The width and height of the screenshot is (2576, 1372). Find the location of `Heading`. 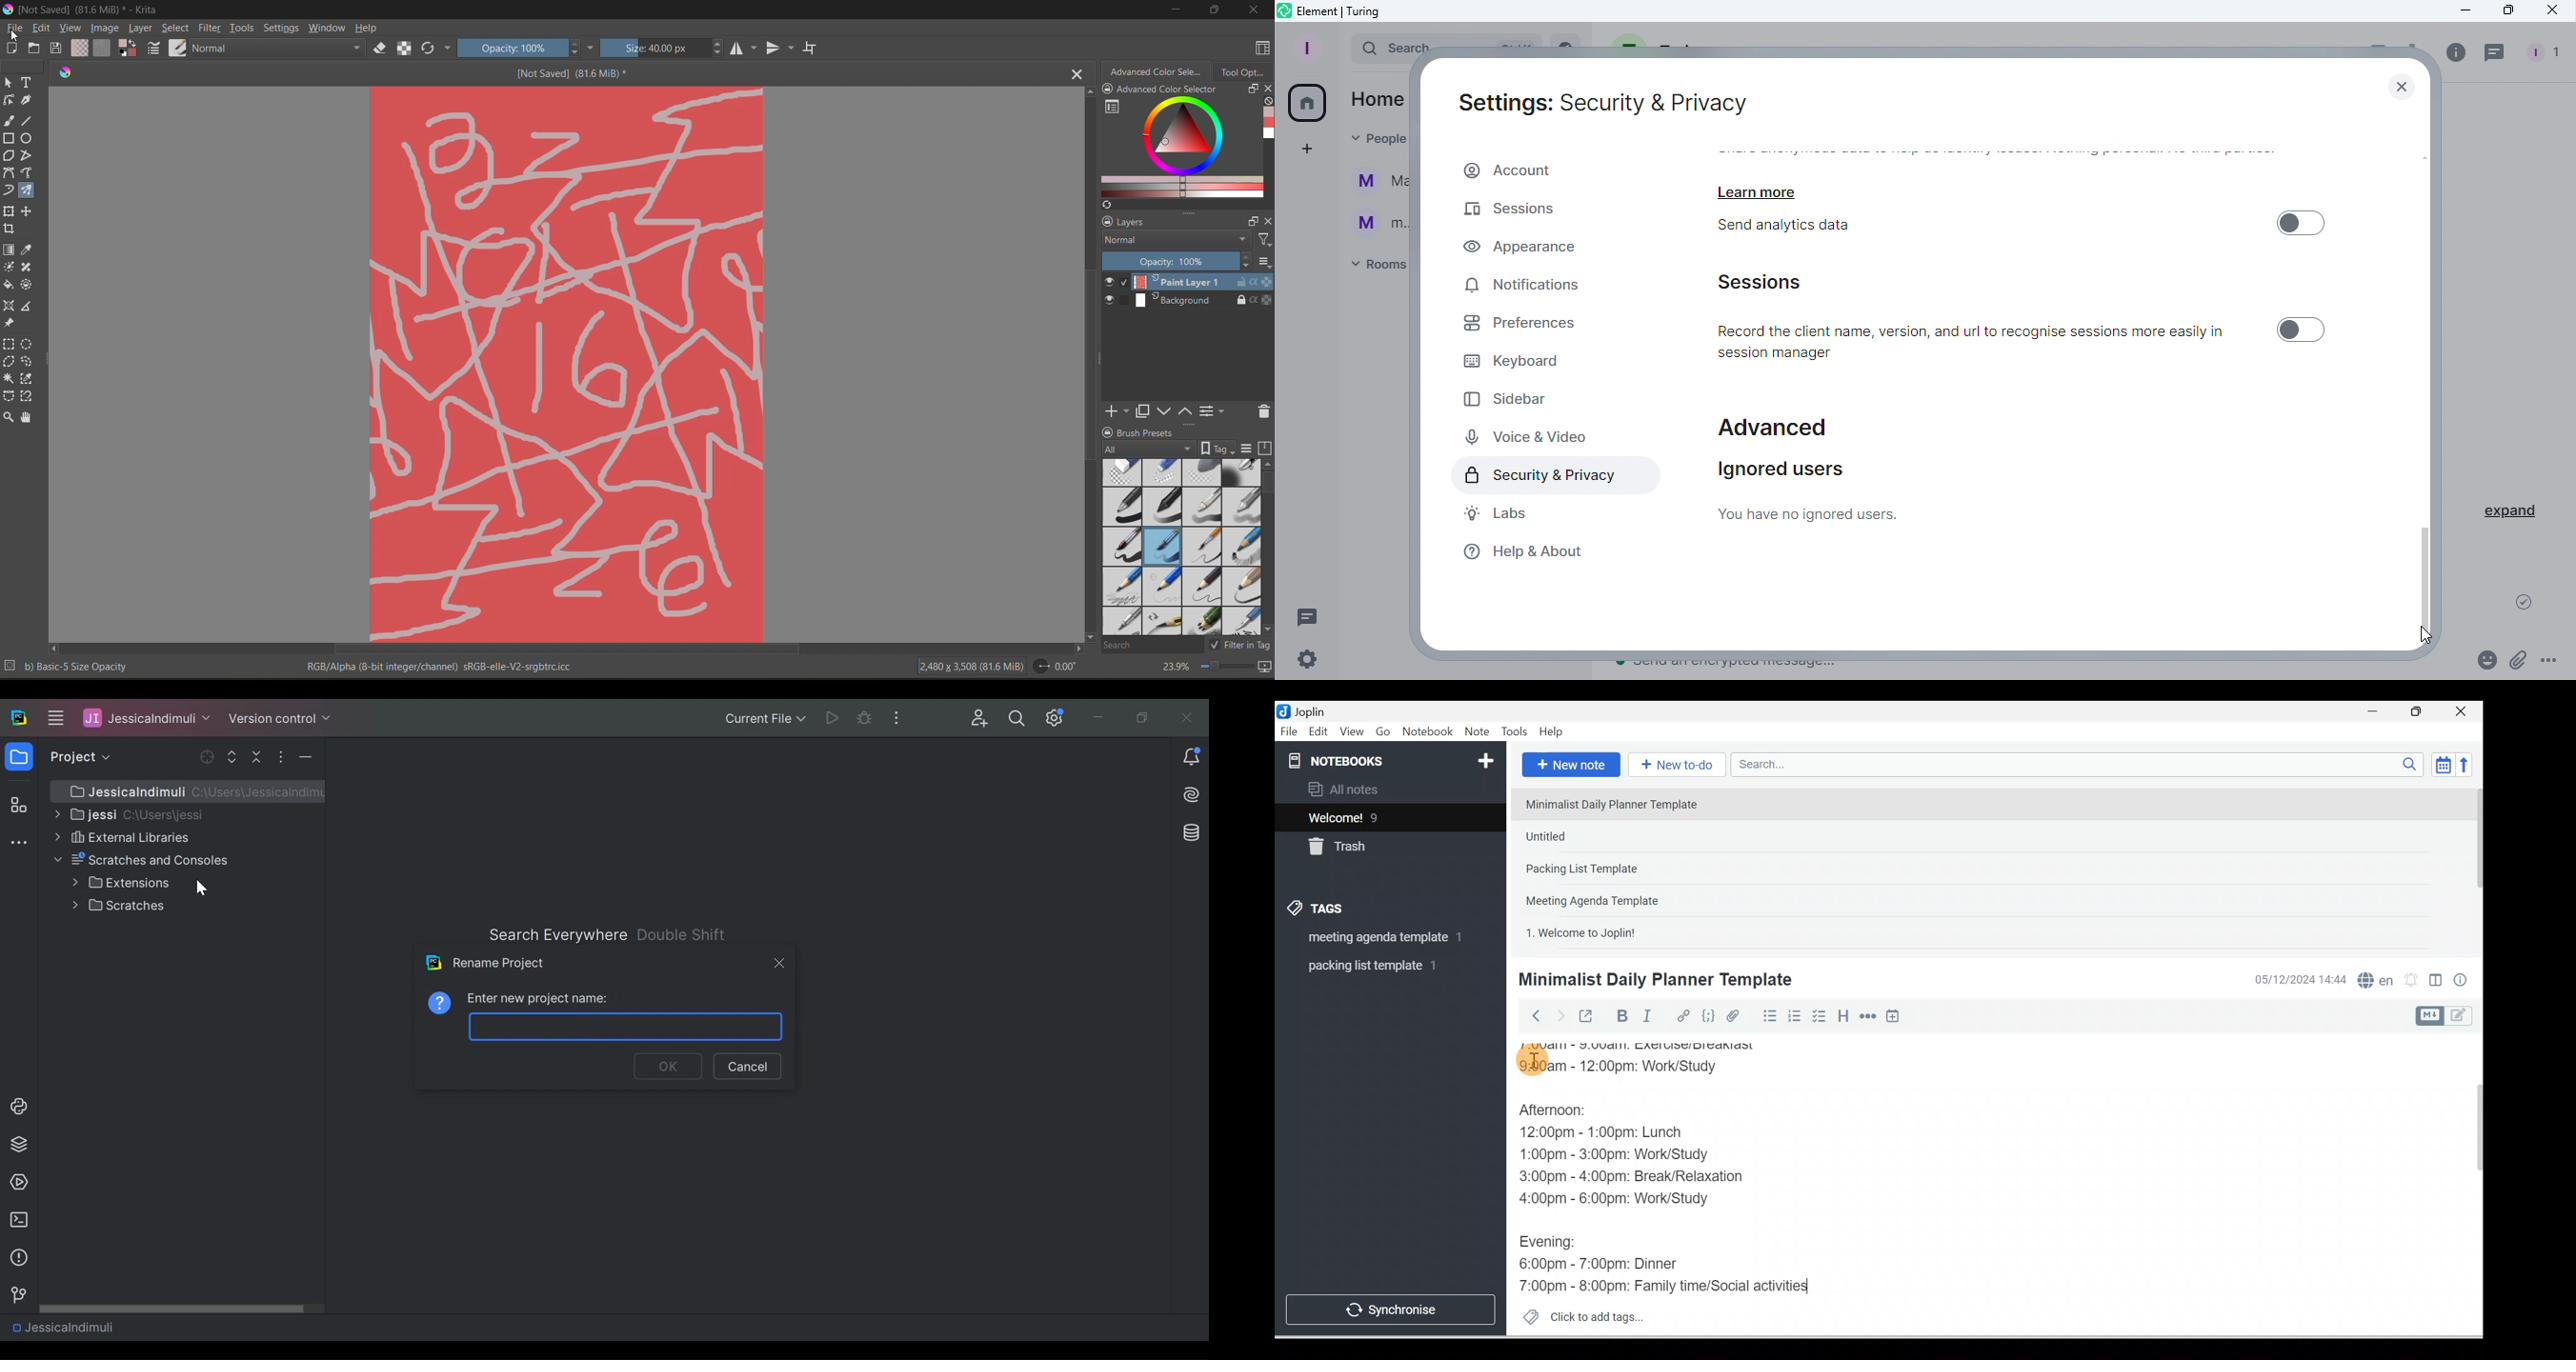

Heading is located at coordinates (1843, 1015).